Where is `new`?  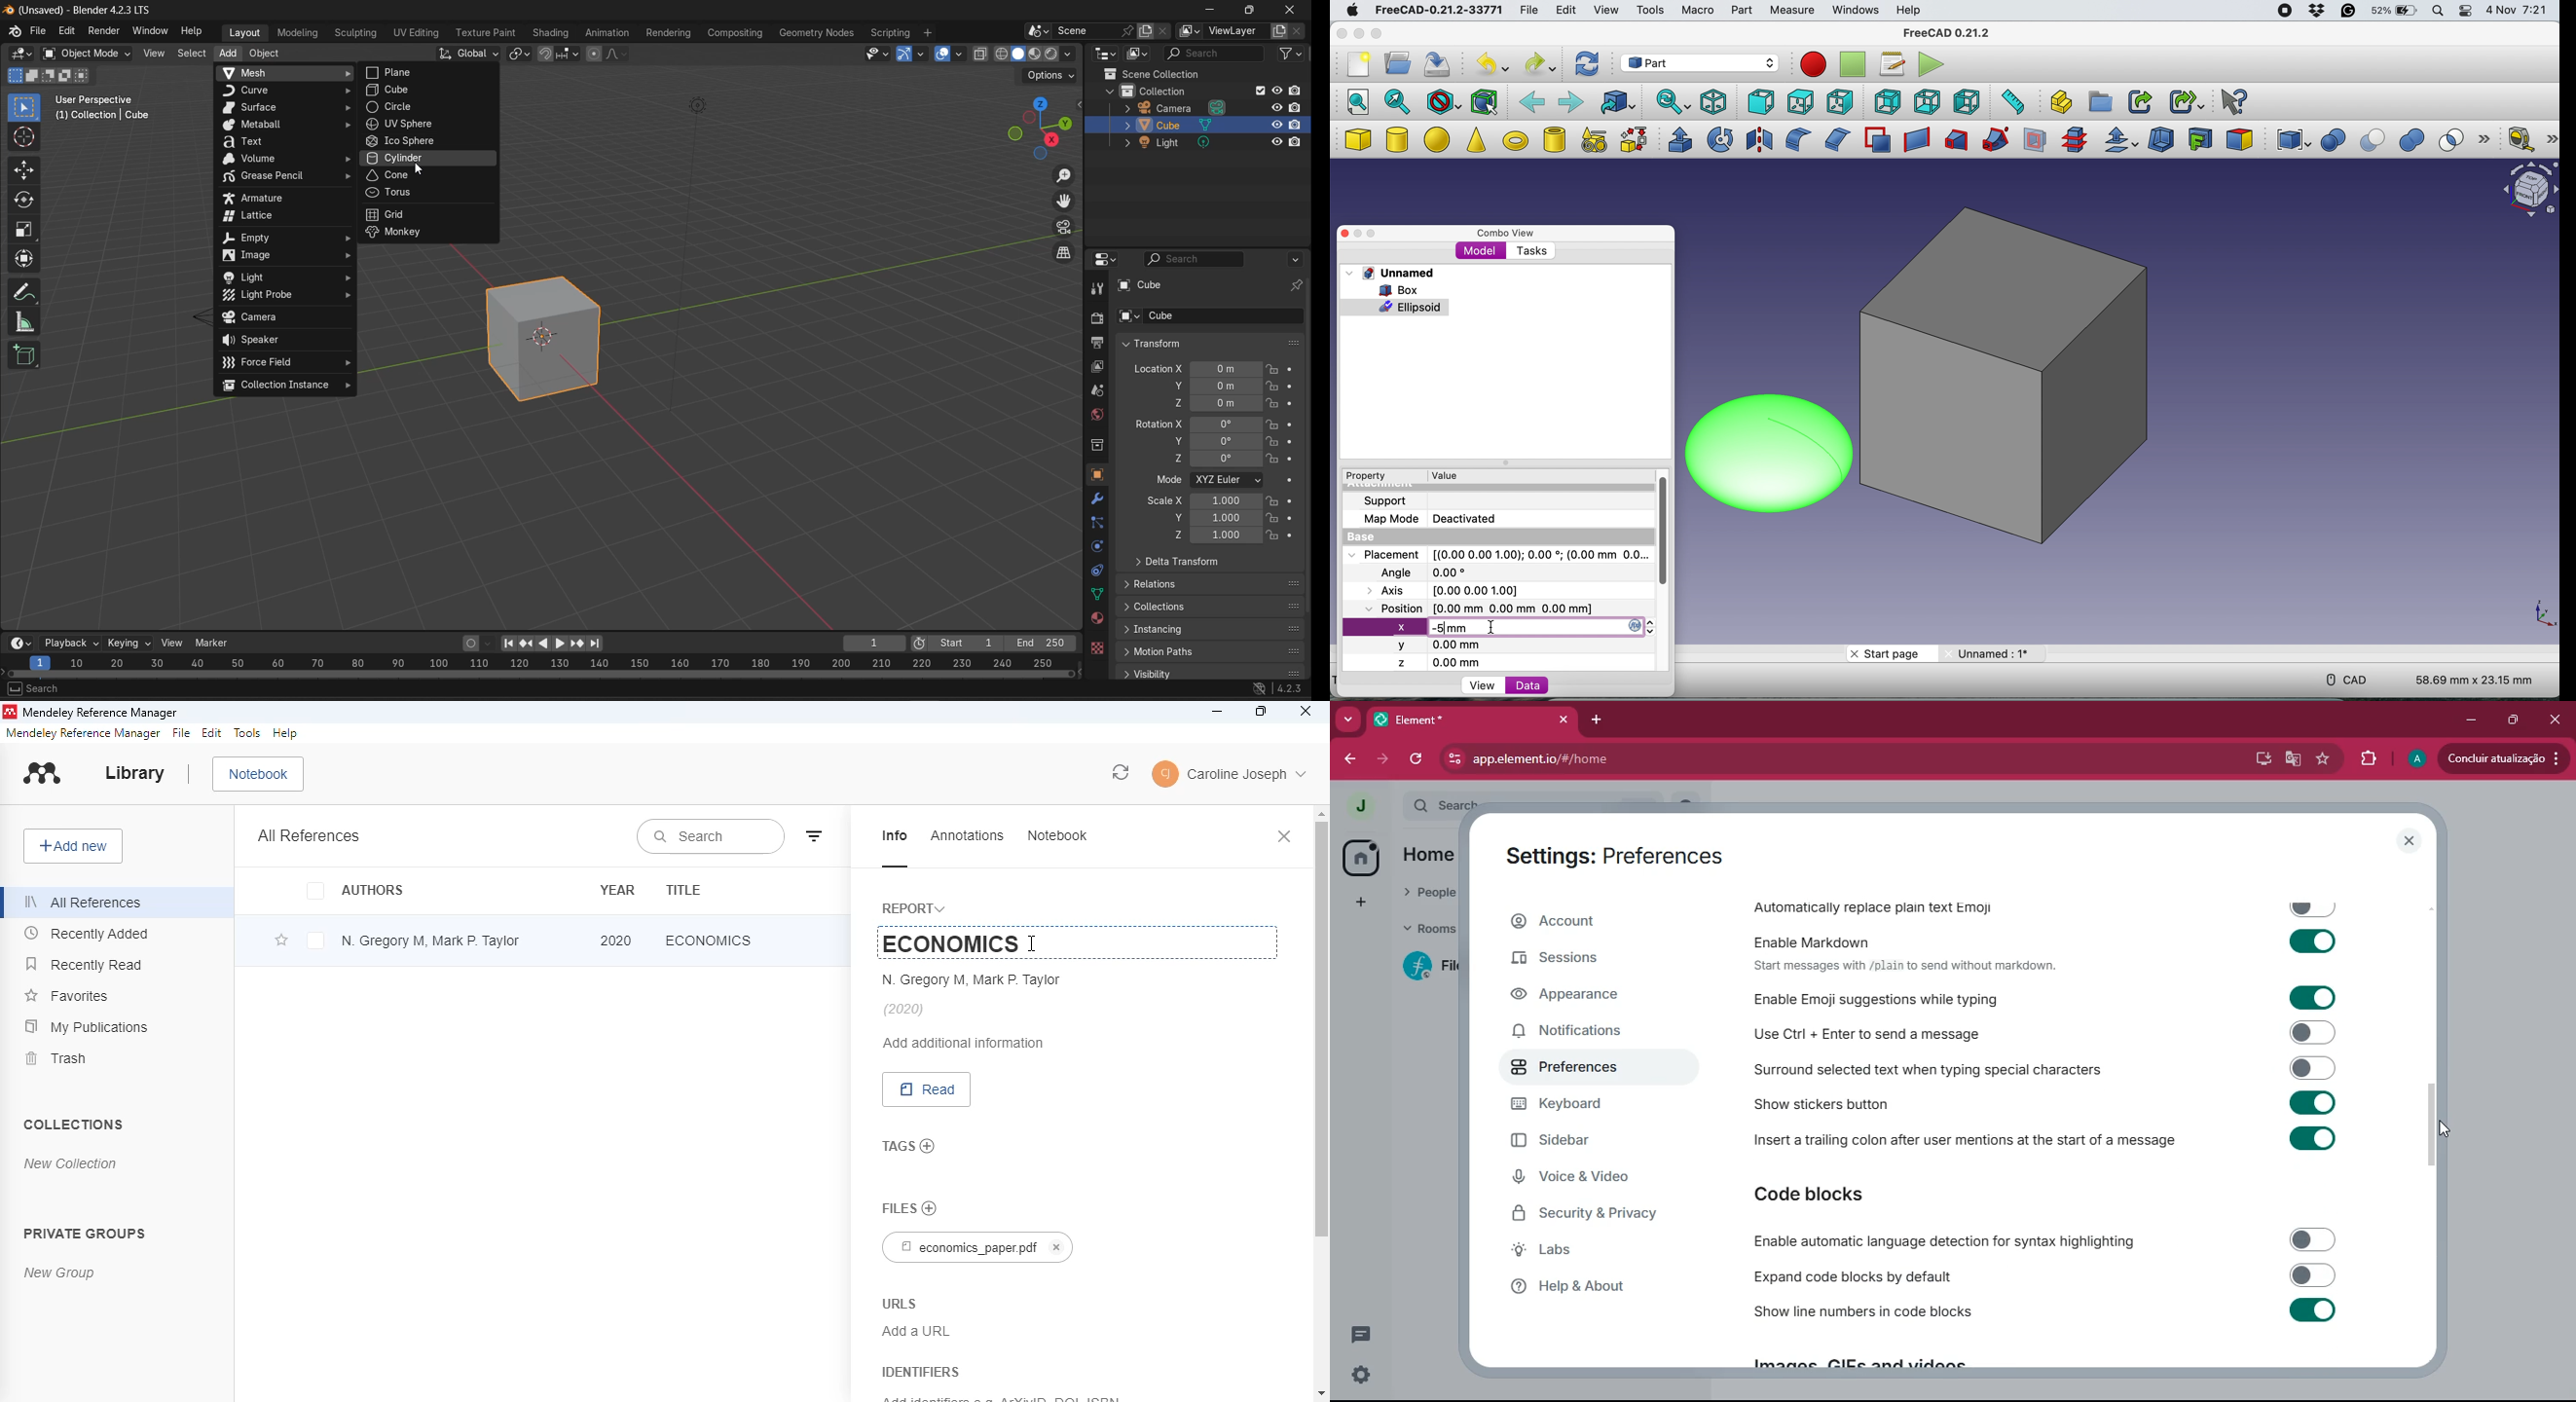
new is located at coordinates (1356, 67).